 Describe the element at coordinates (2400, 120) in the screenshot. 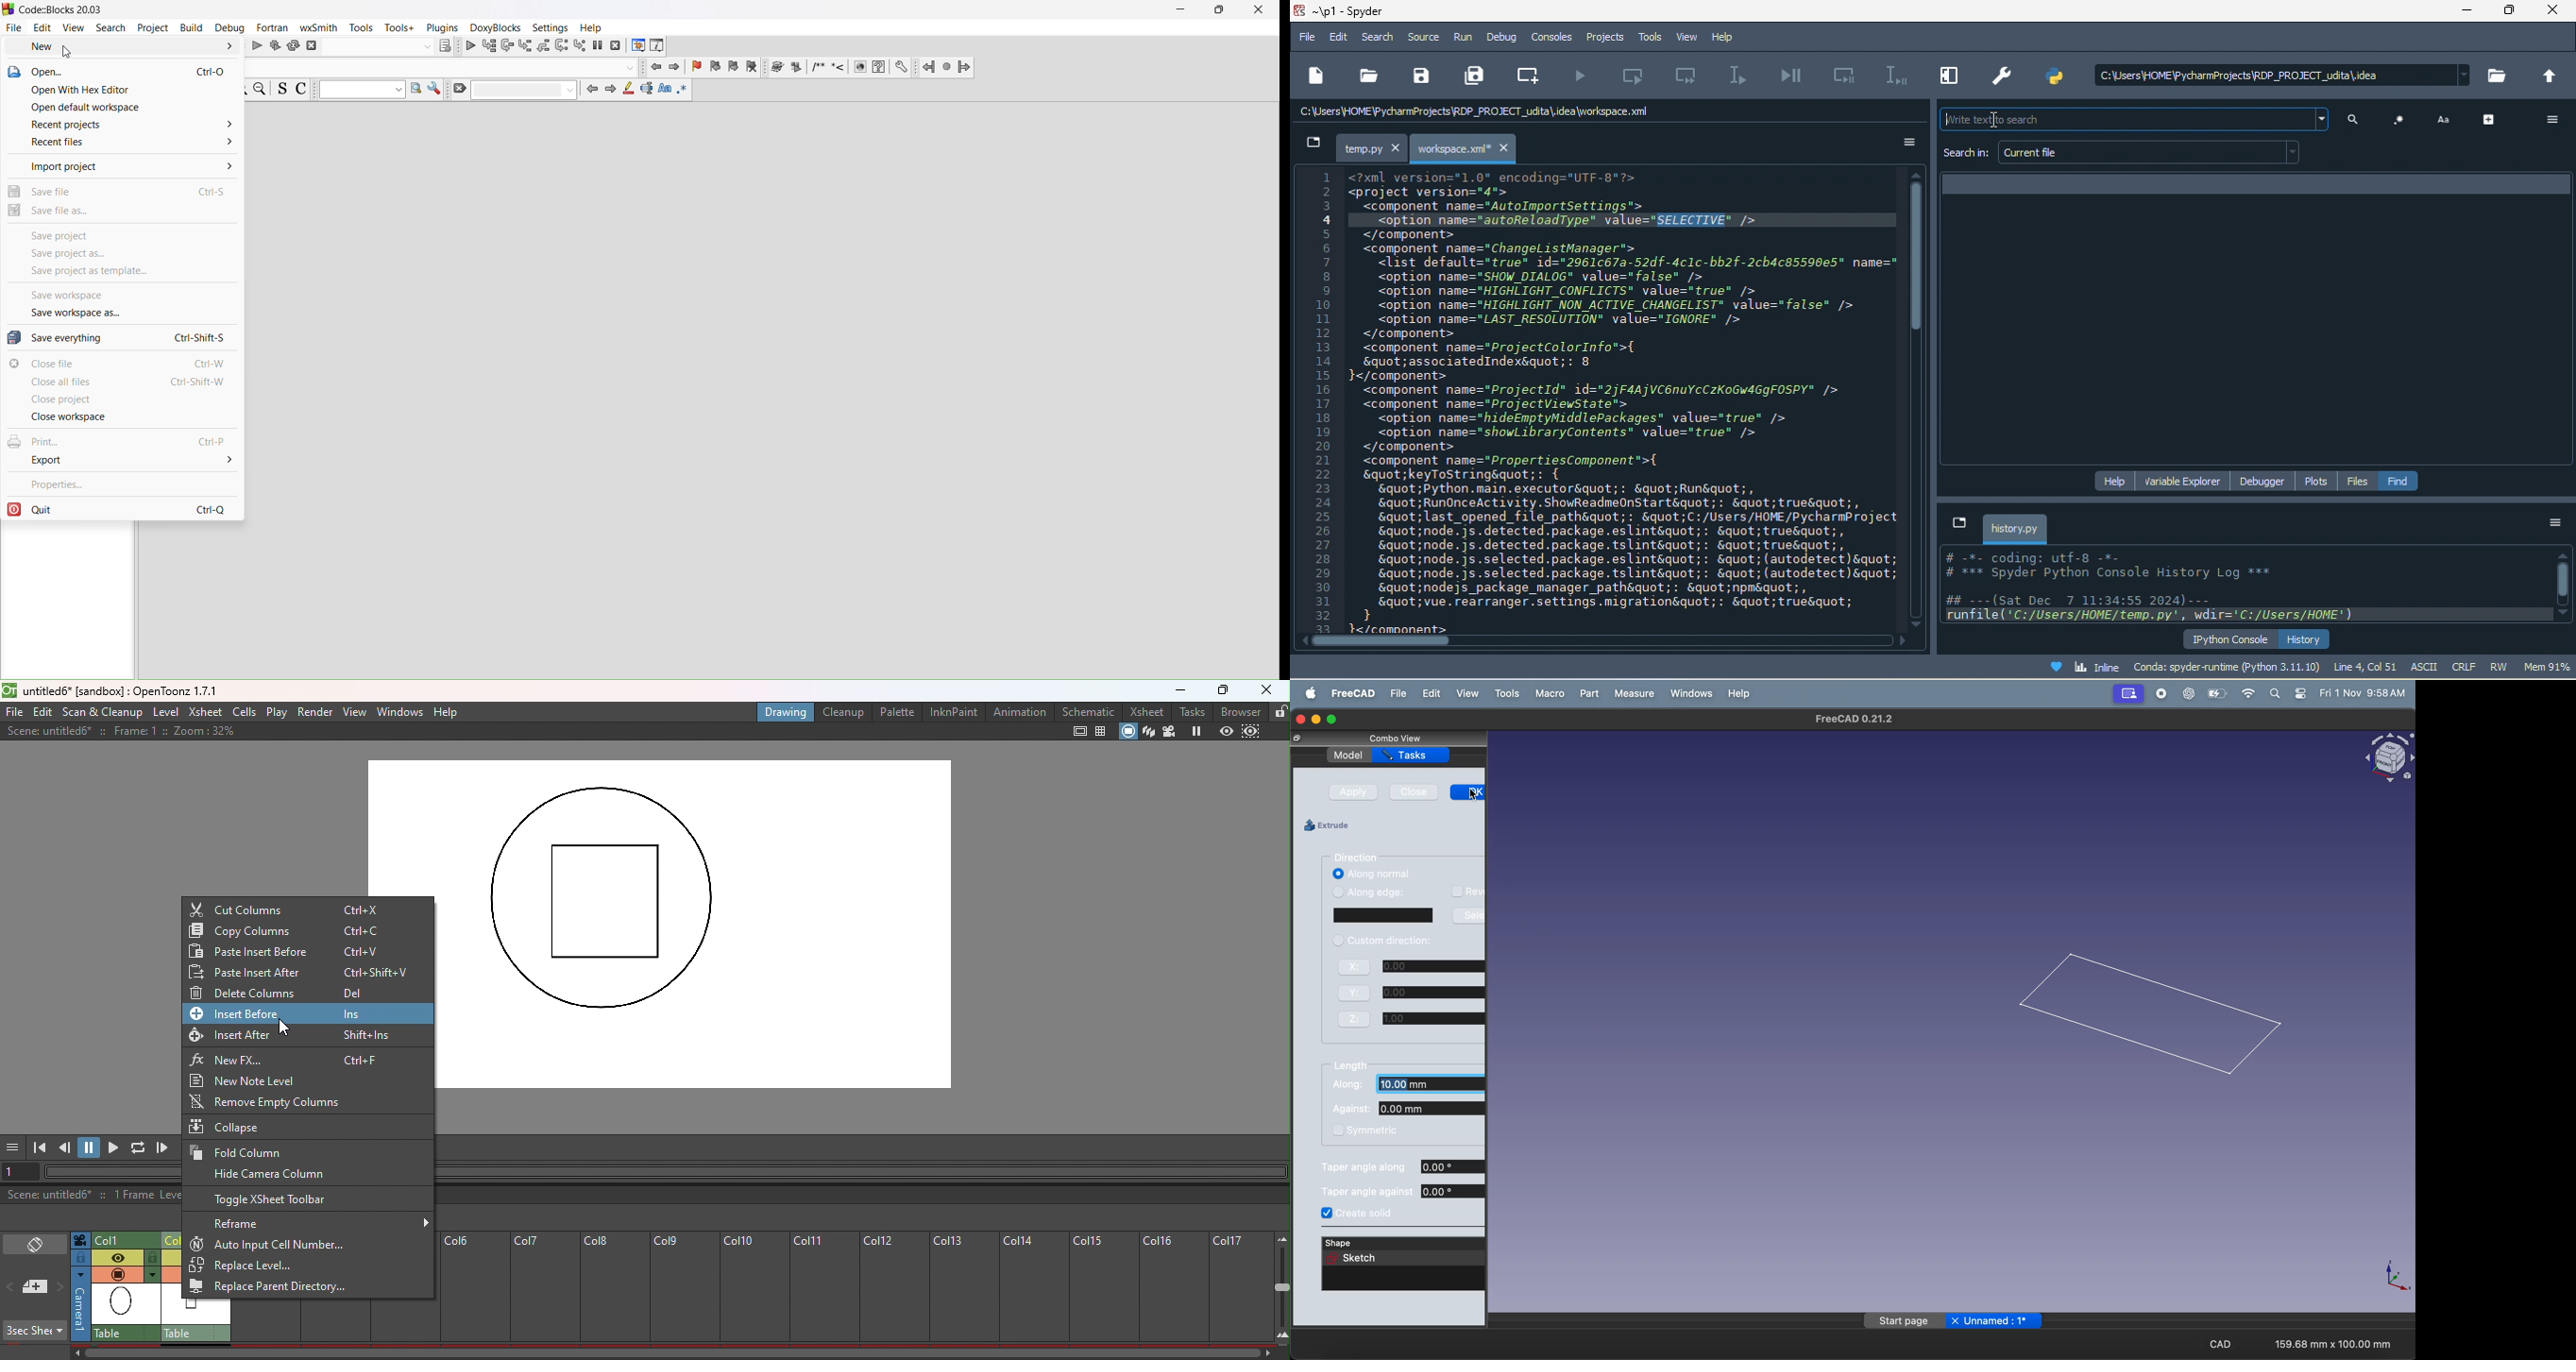

I see `icon` at that location.